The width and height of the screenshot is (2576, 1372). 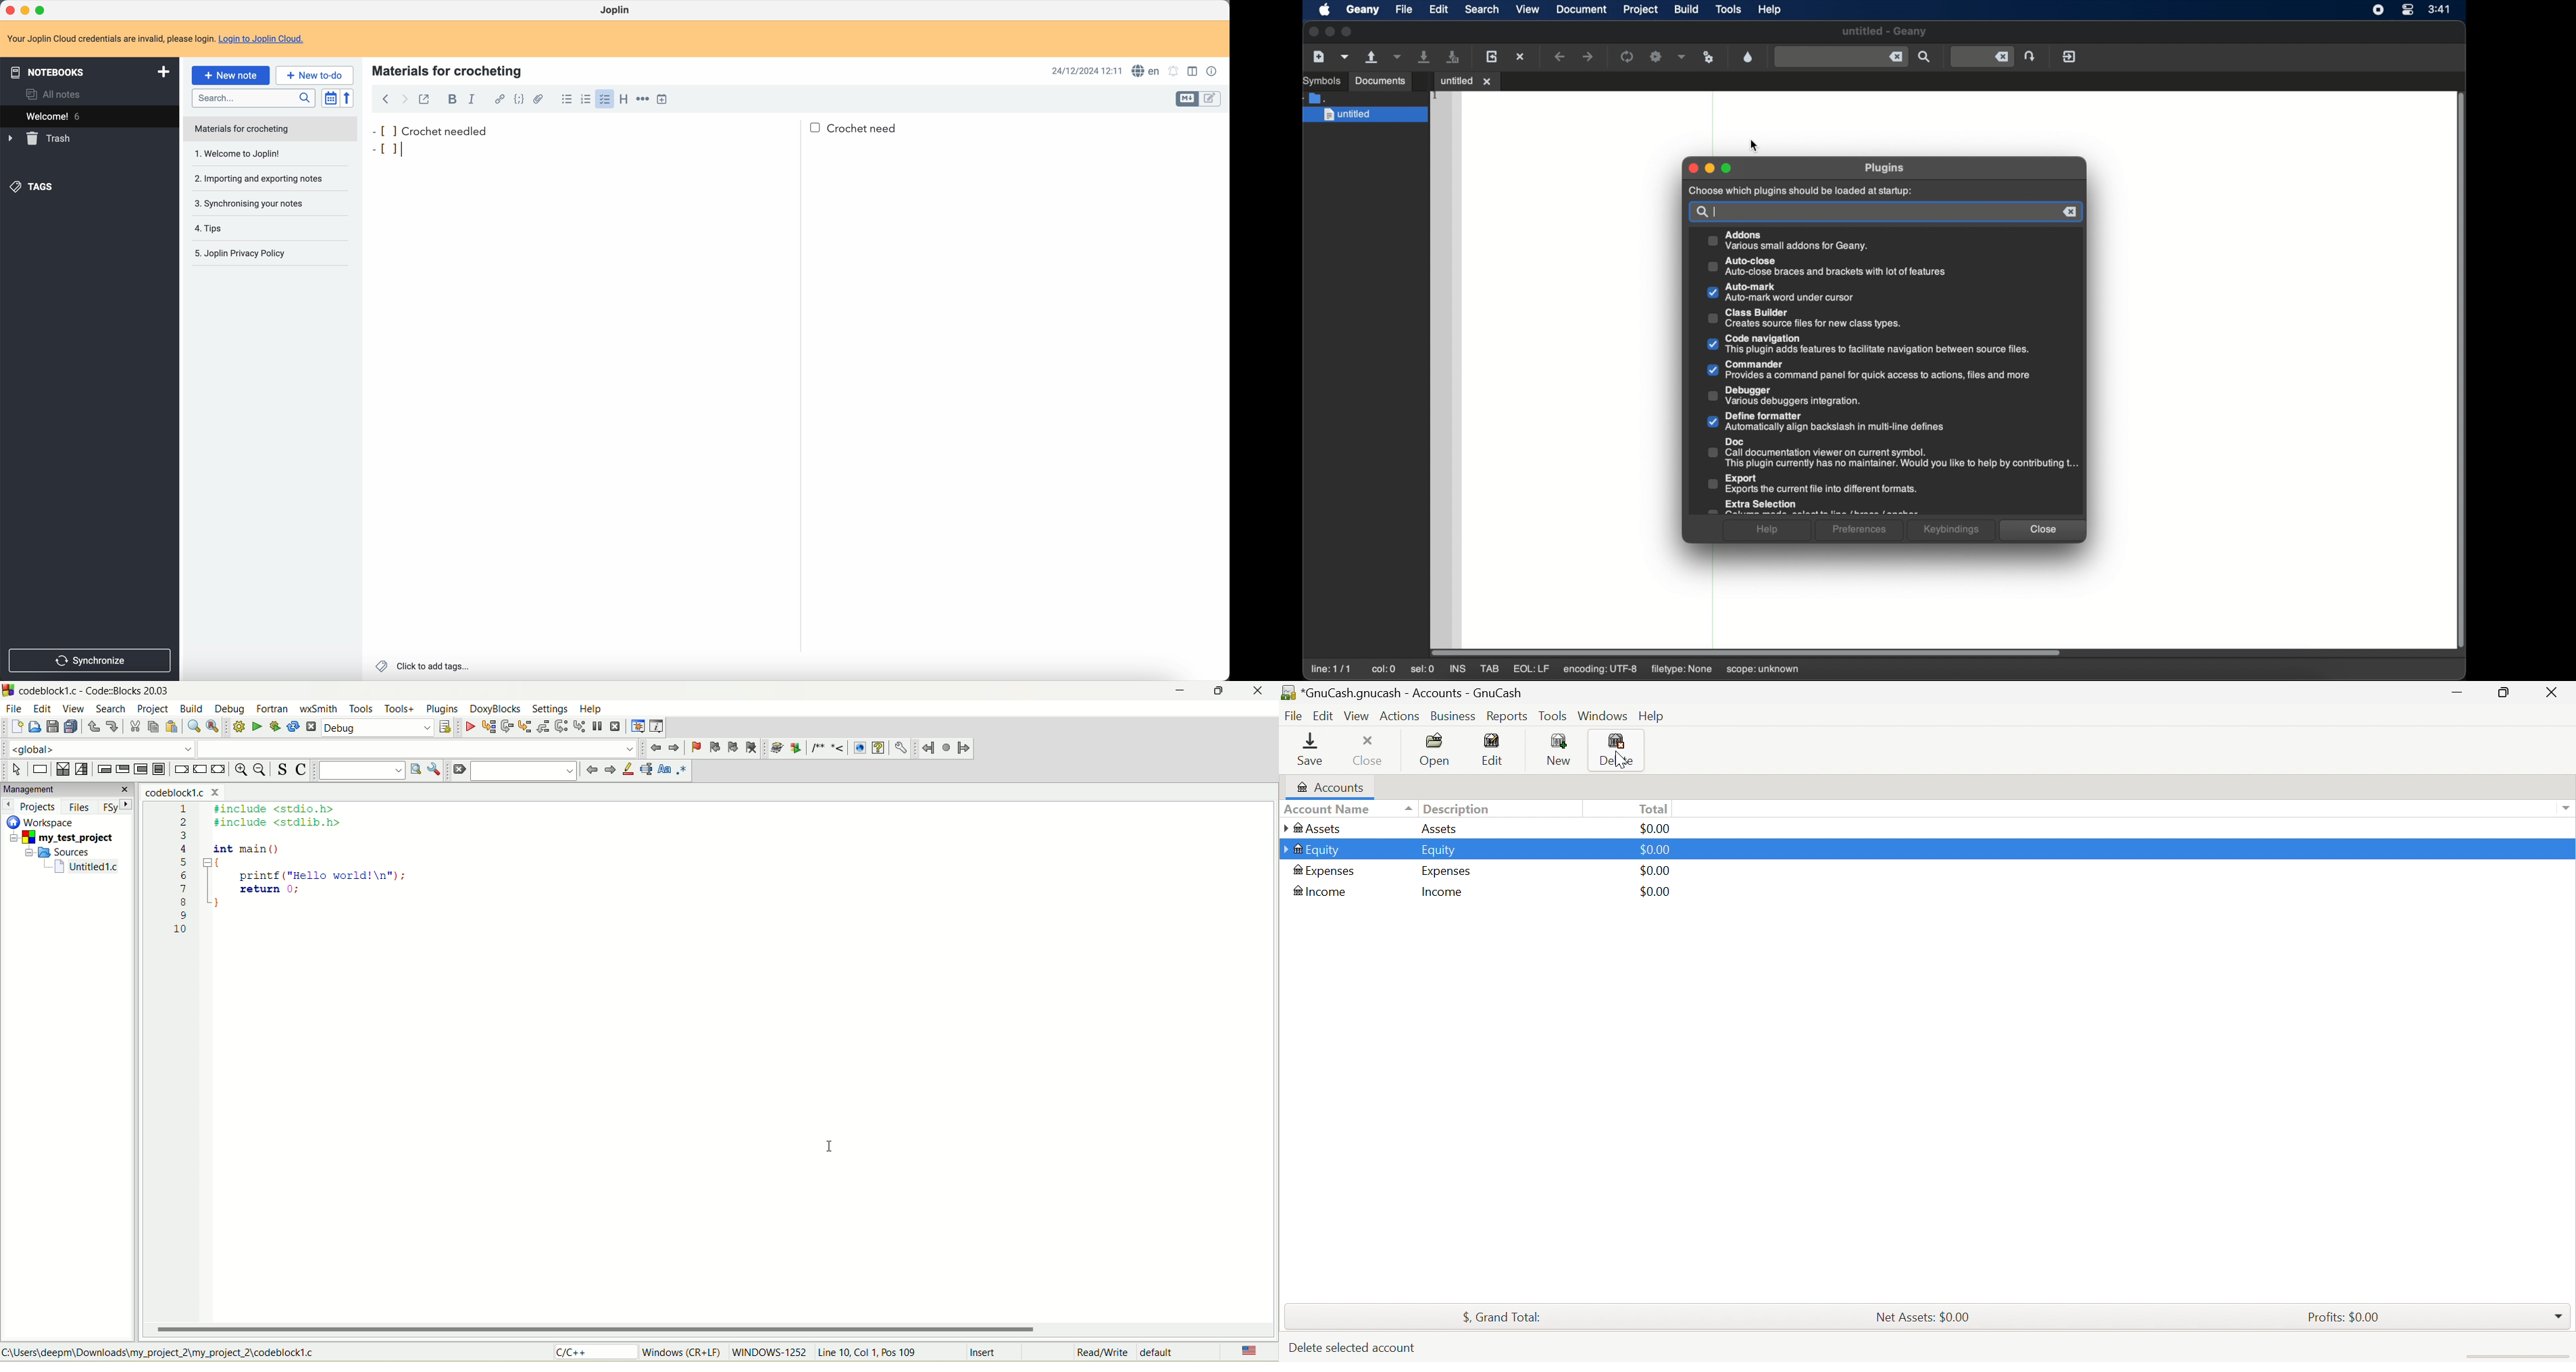 I want to click on minimize, so click(x=27, y=11).